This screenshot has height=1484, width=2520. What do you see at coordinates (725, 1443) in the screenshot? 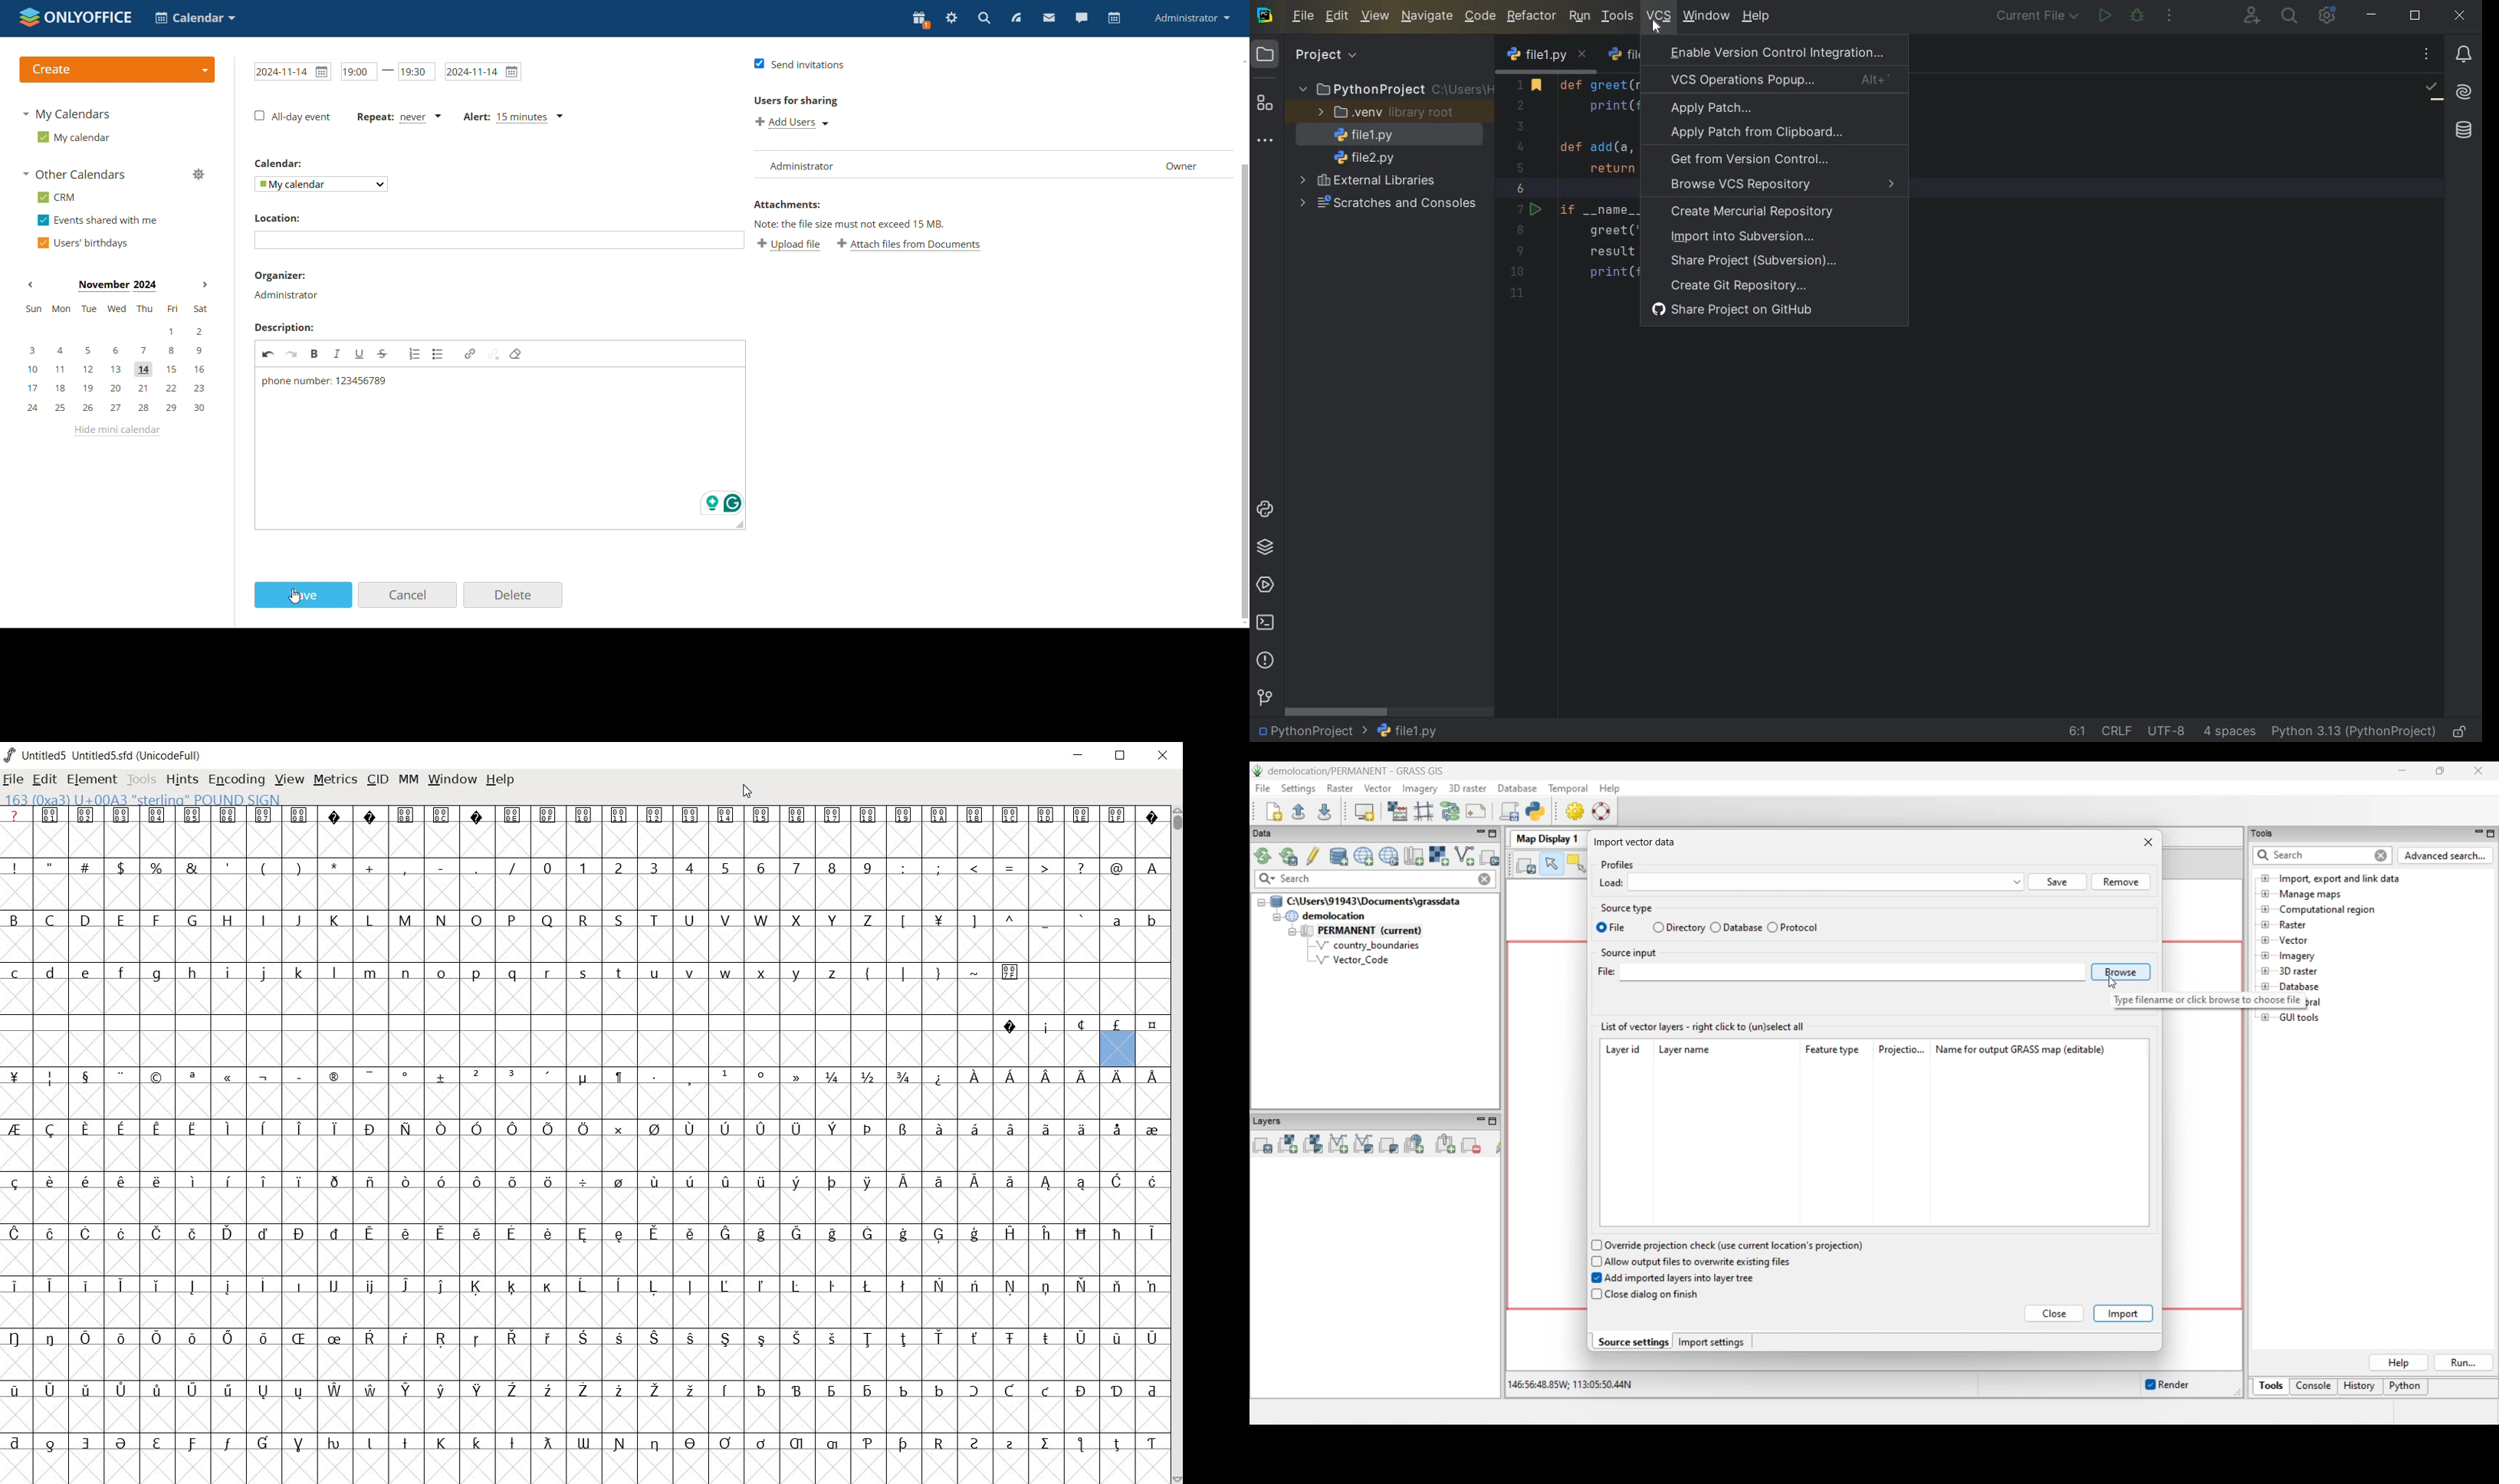
I see `Symbol` at bounding box center [725, 1443].